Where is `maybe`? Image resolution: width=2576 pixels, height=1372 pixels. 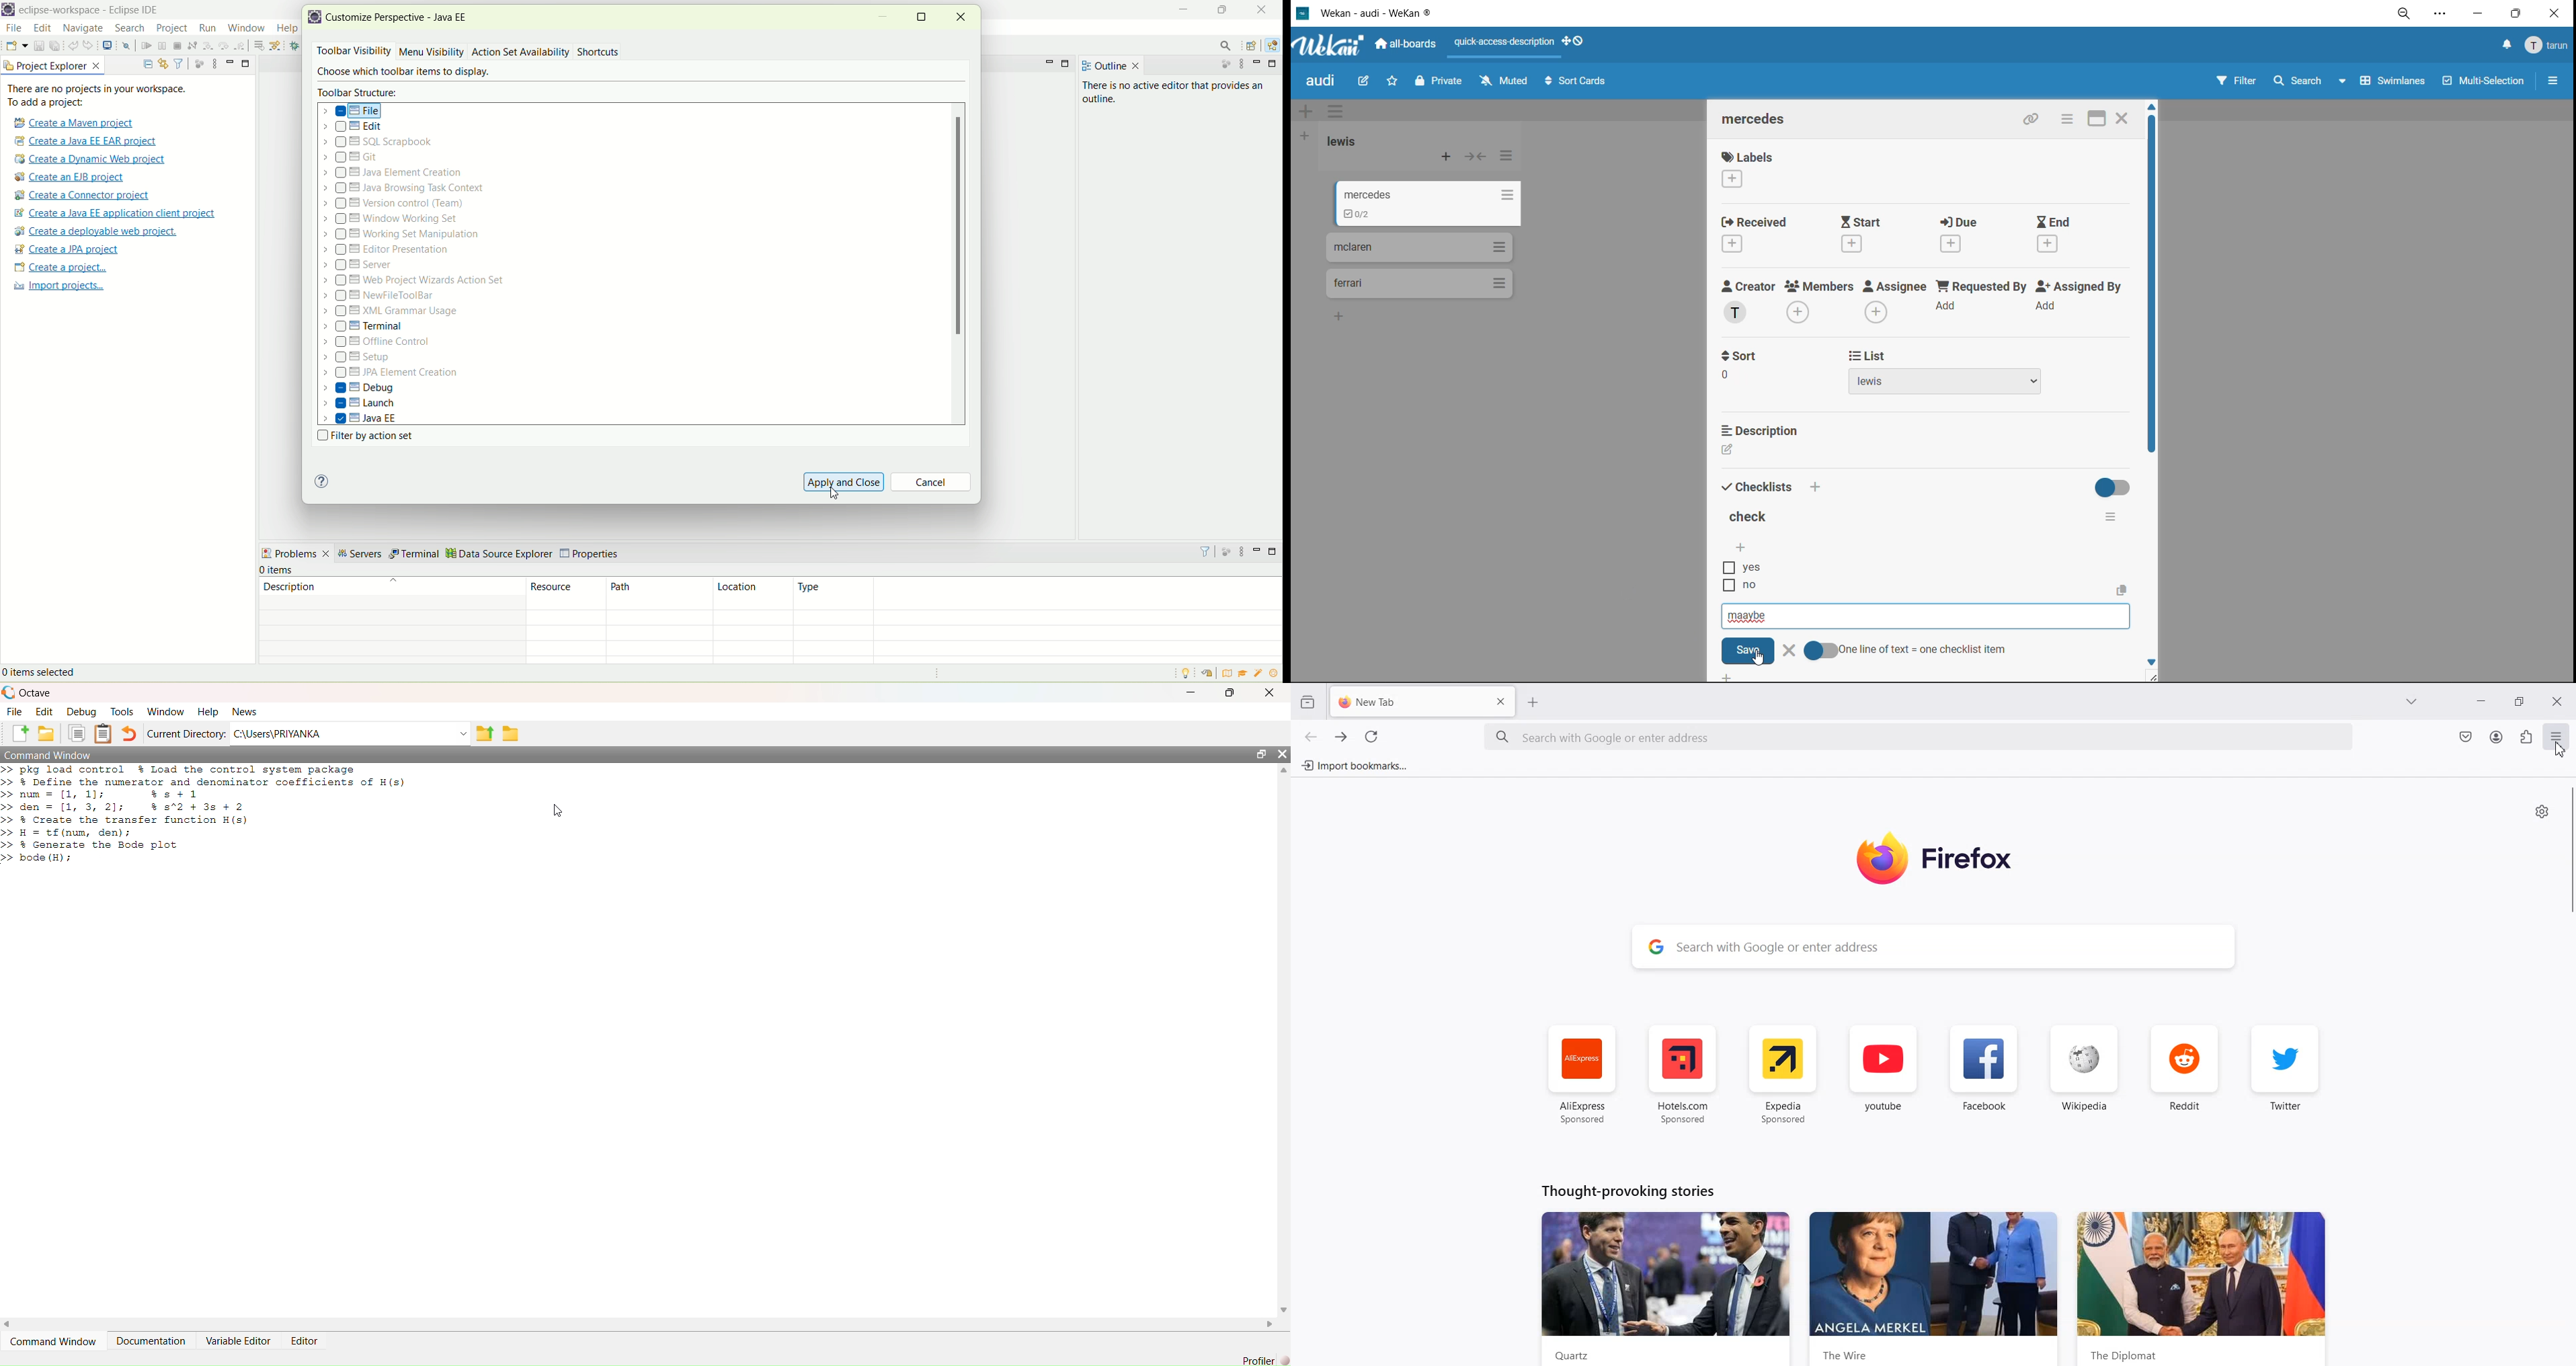
maybe is located at coordinates (1926, 617).